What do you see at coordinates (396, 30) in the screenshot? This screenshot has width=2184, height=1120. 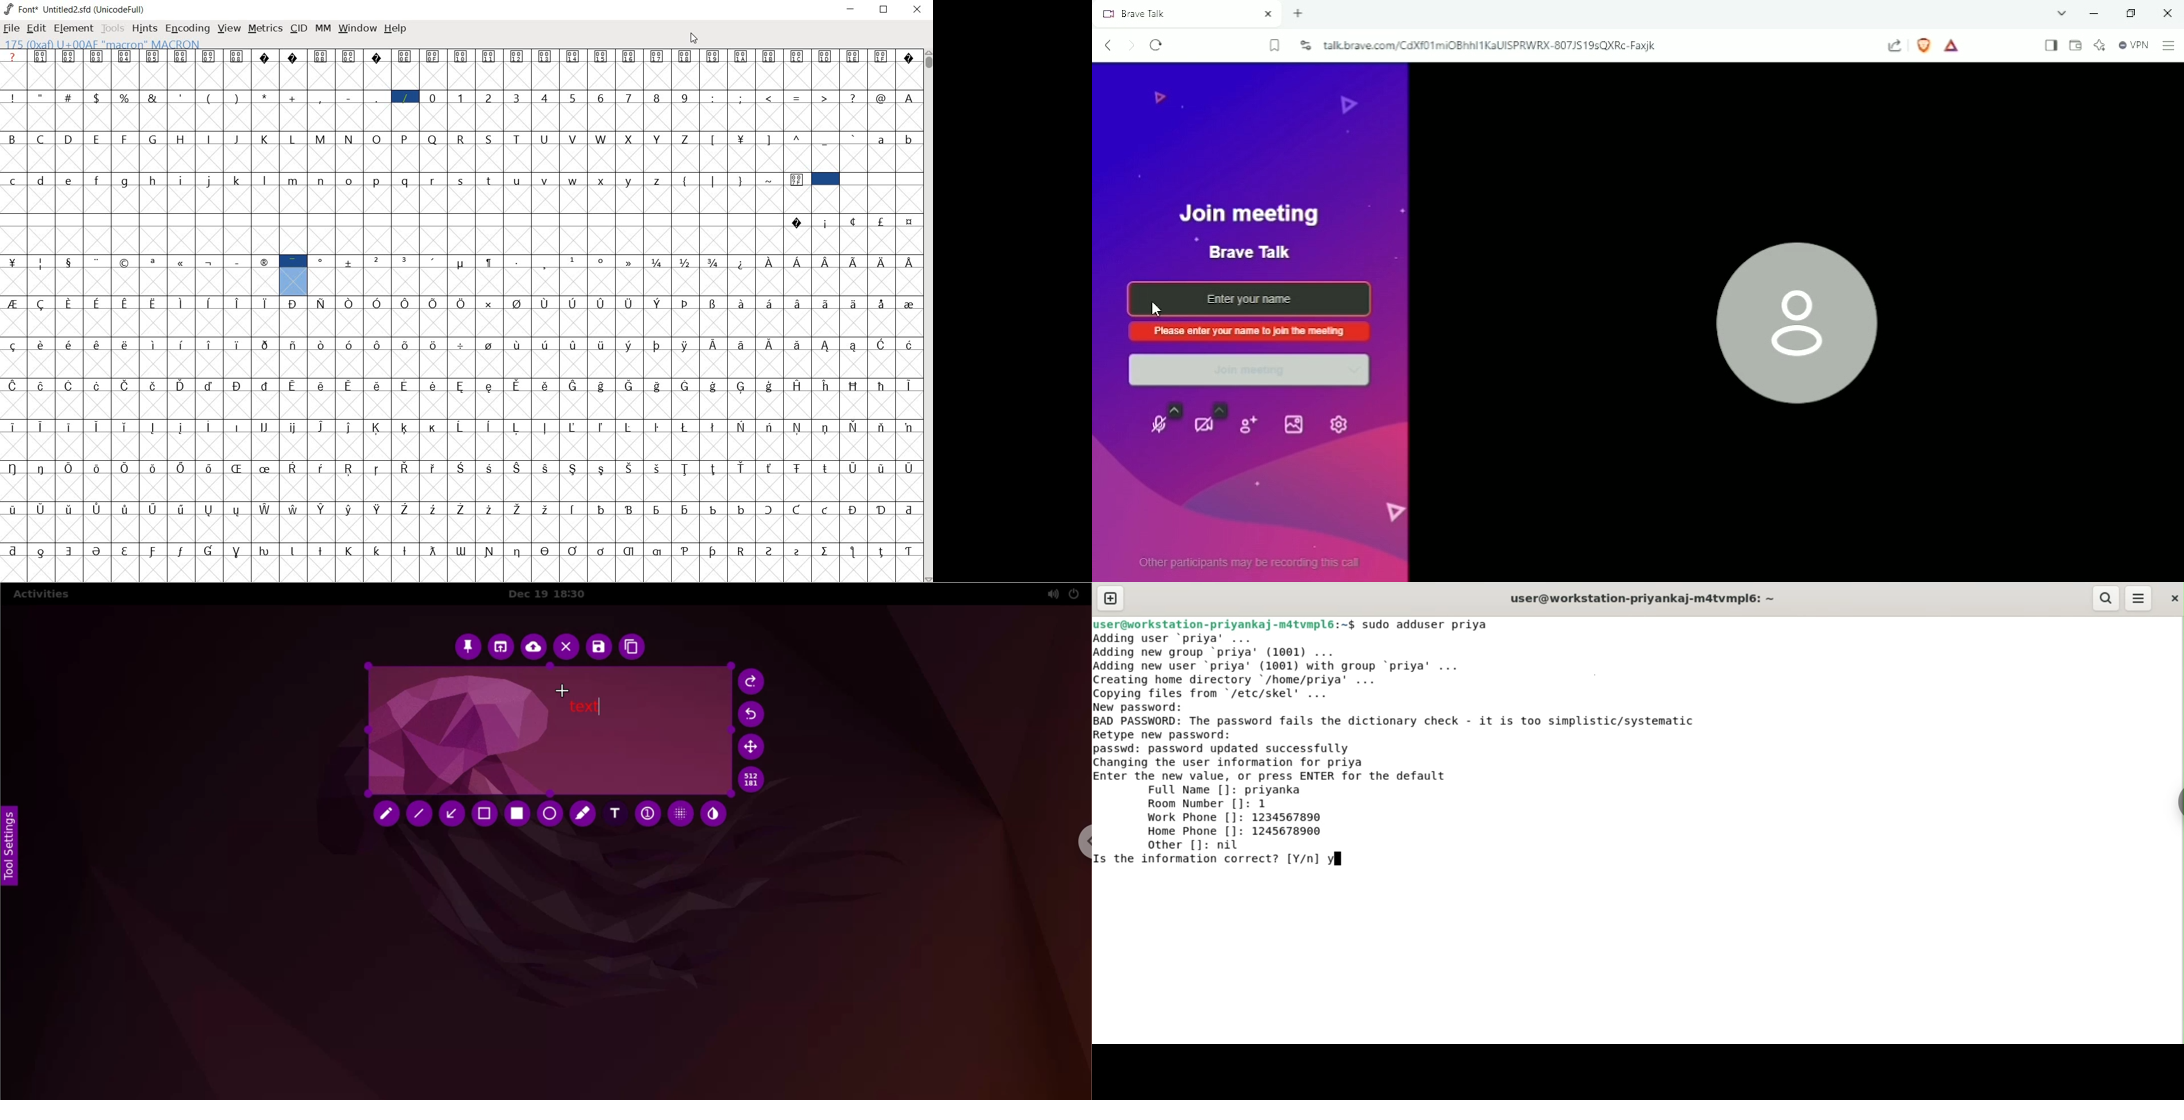 I see `HELP` at bounding box center [396, 30].